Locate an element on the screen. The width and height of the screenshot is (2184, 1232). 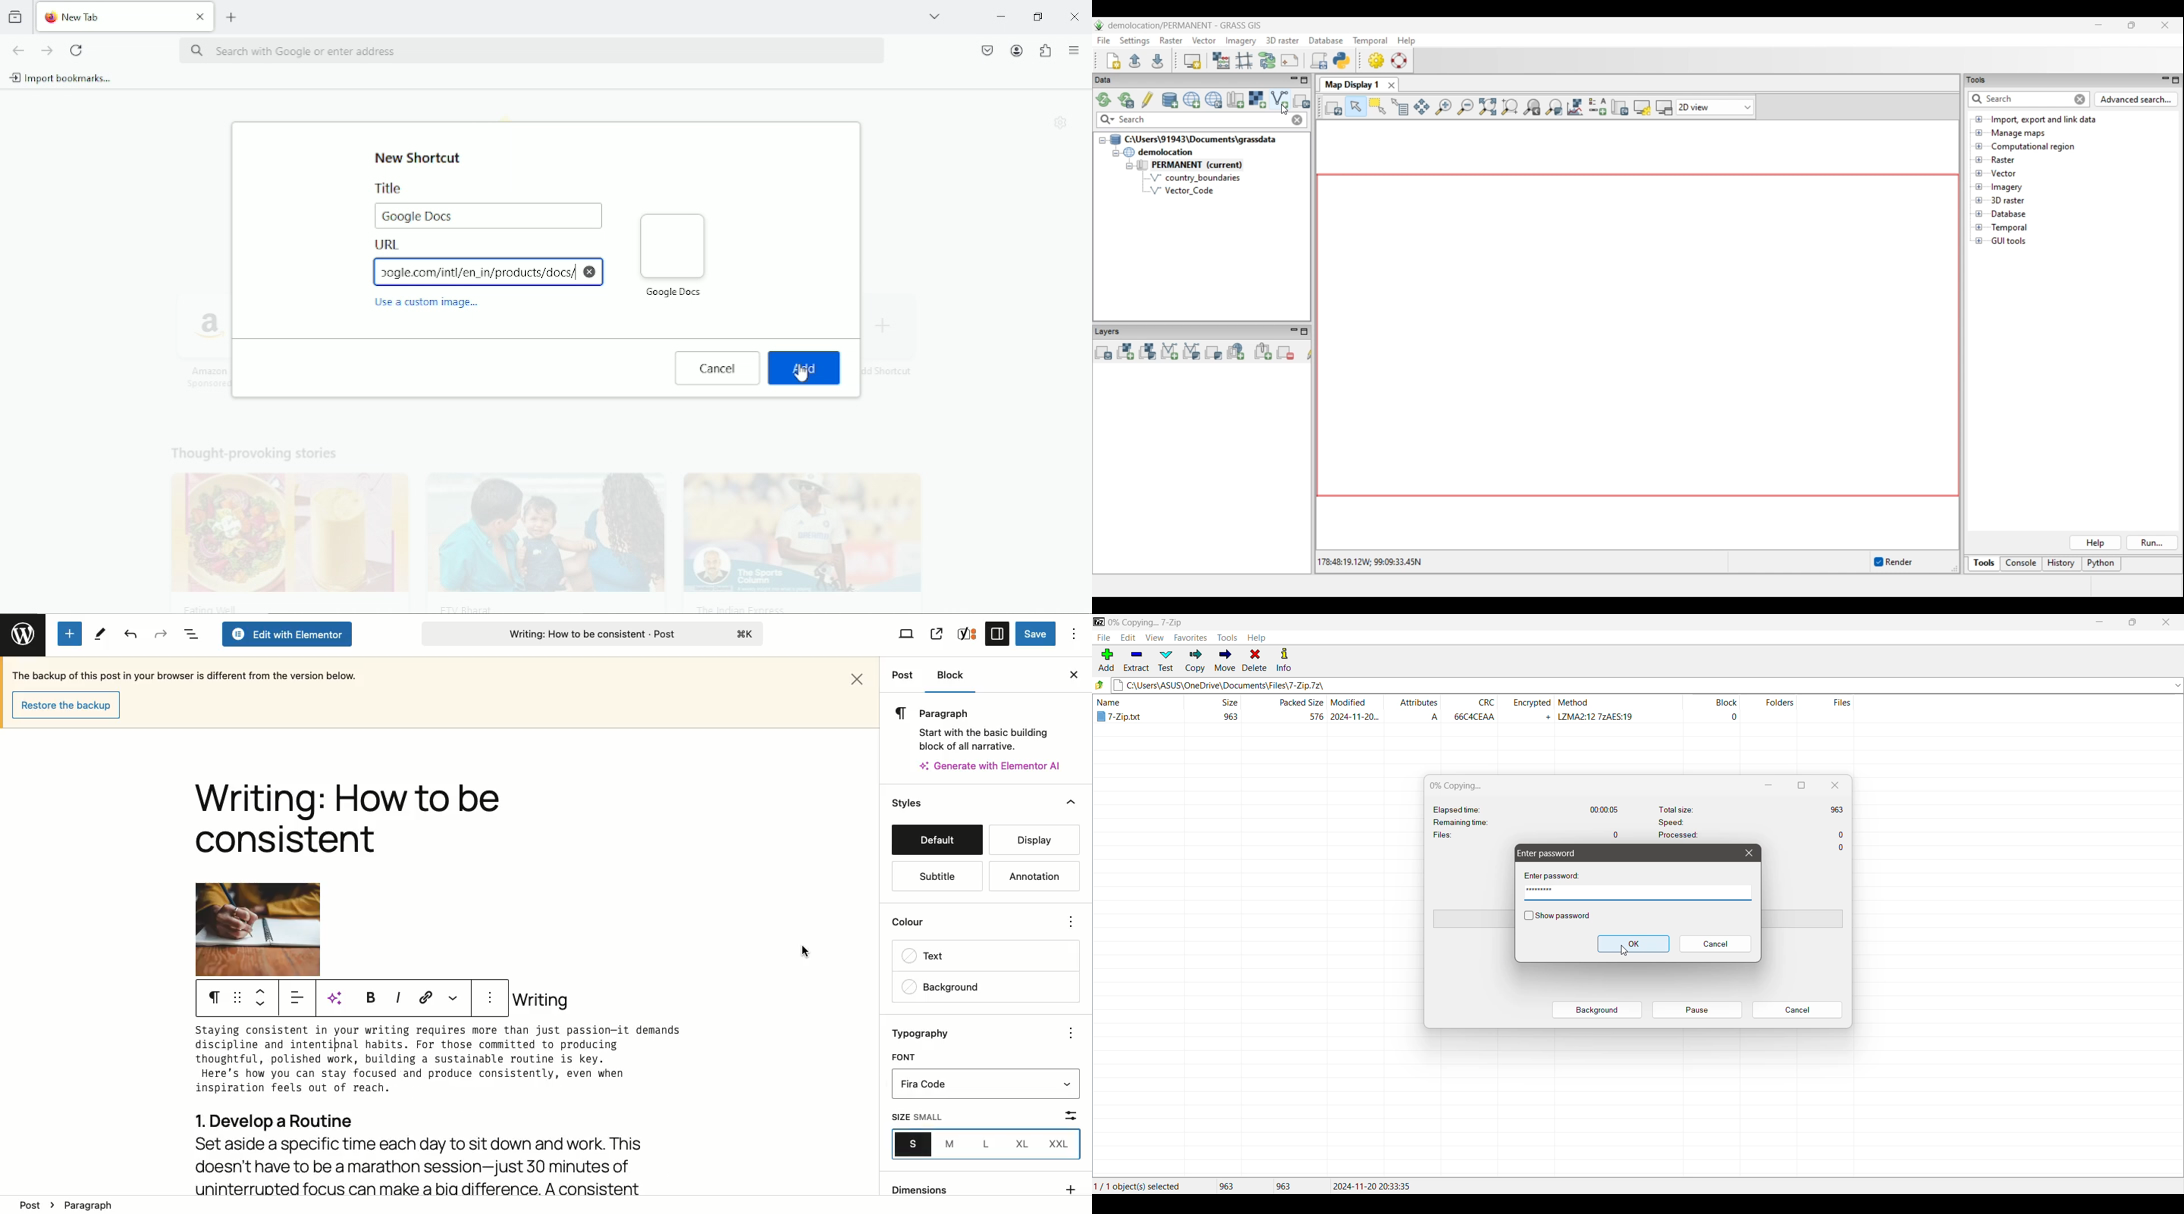
S M L XL XXL is located at coordinates (983, 1146).